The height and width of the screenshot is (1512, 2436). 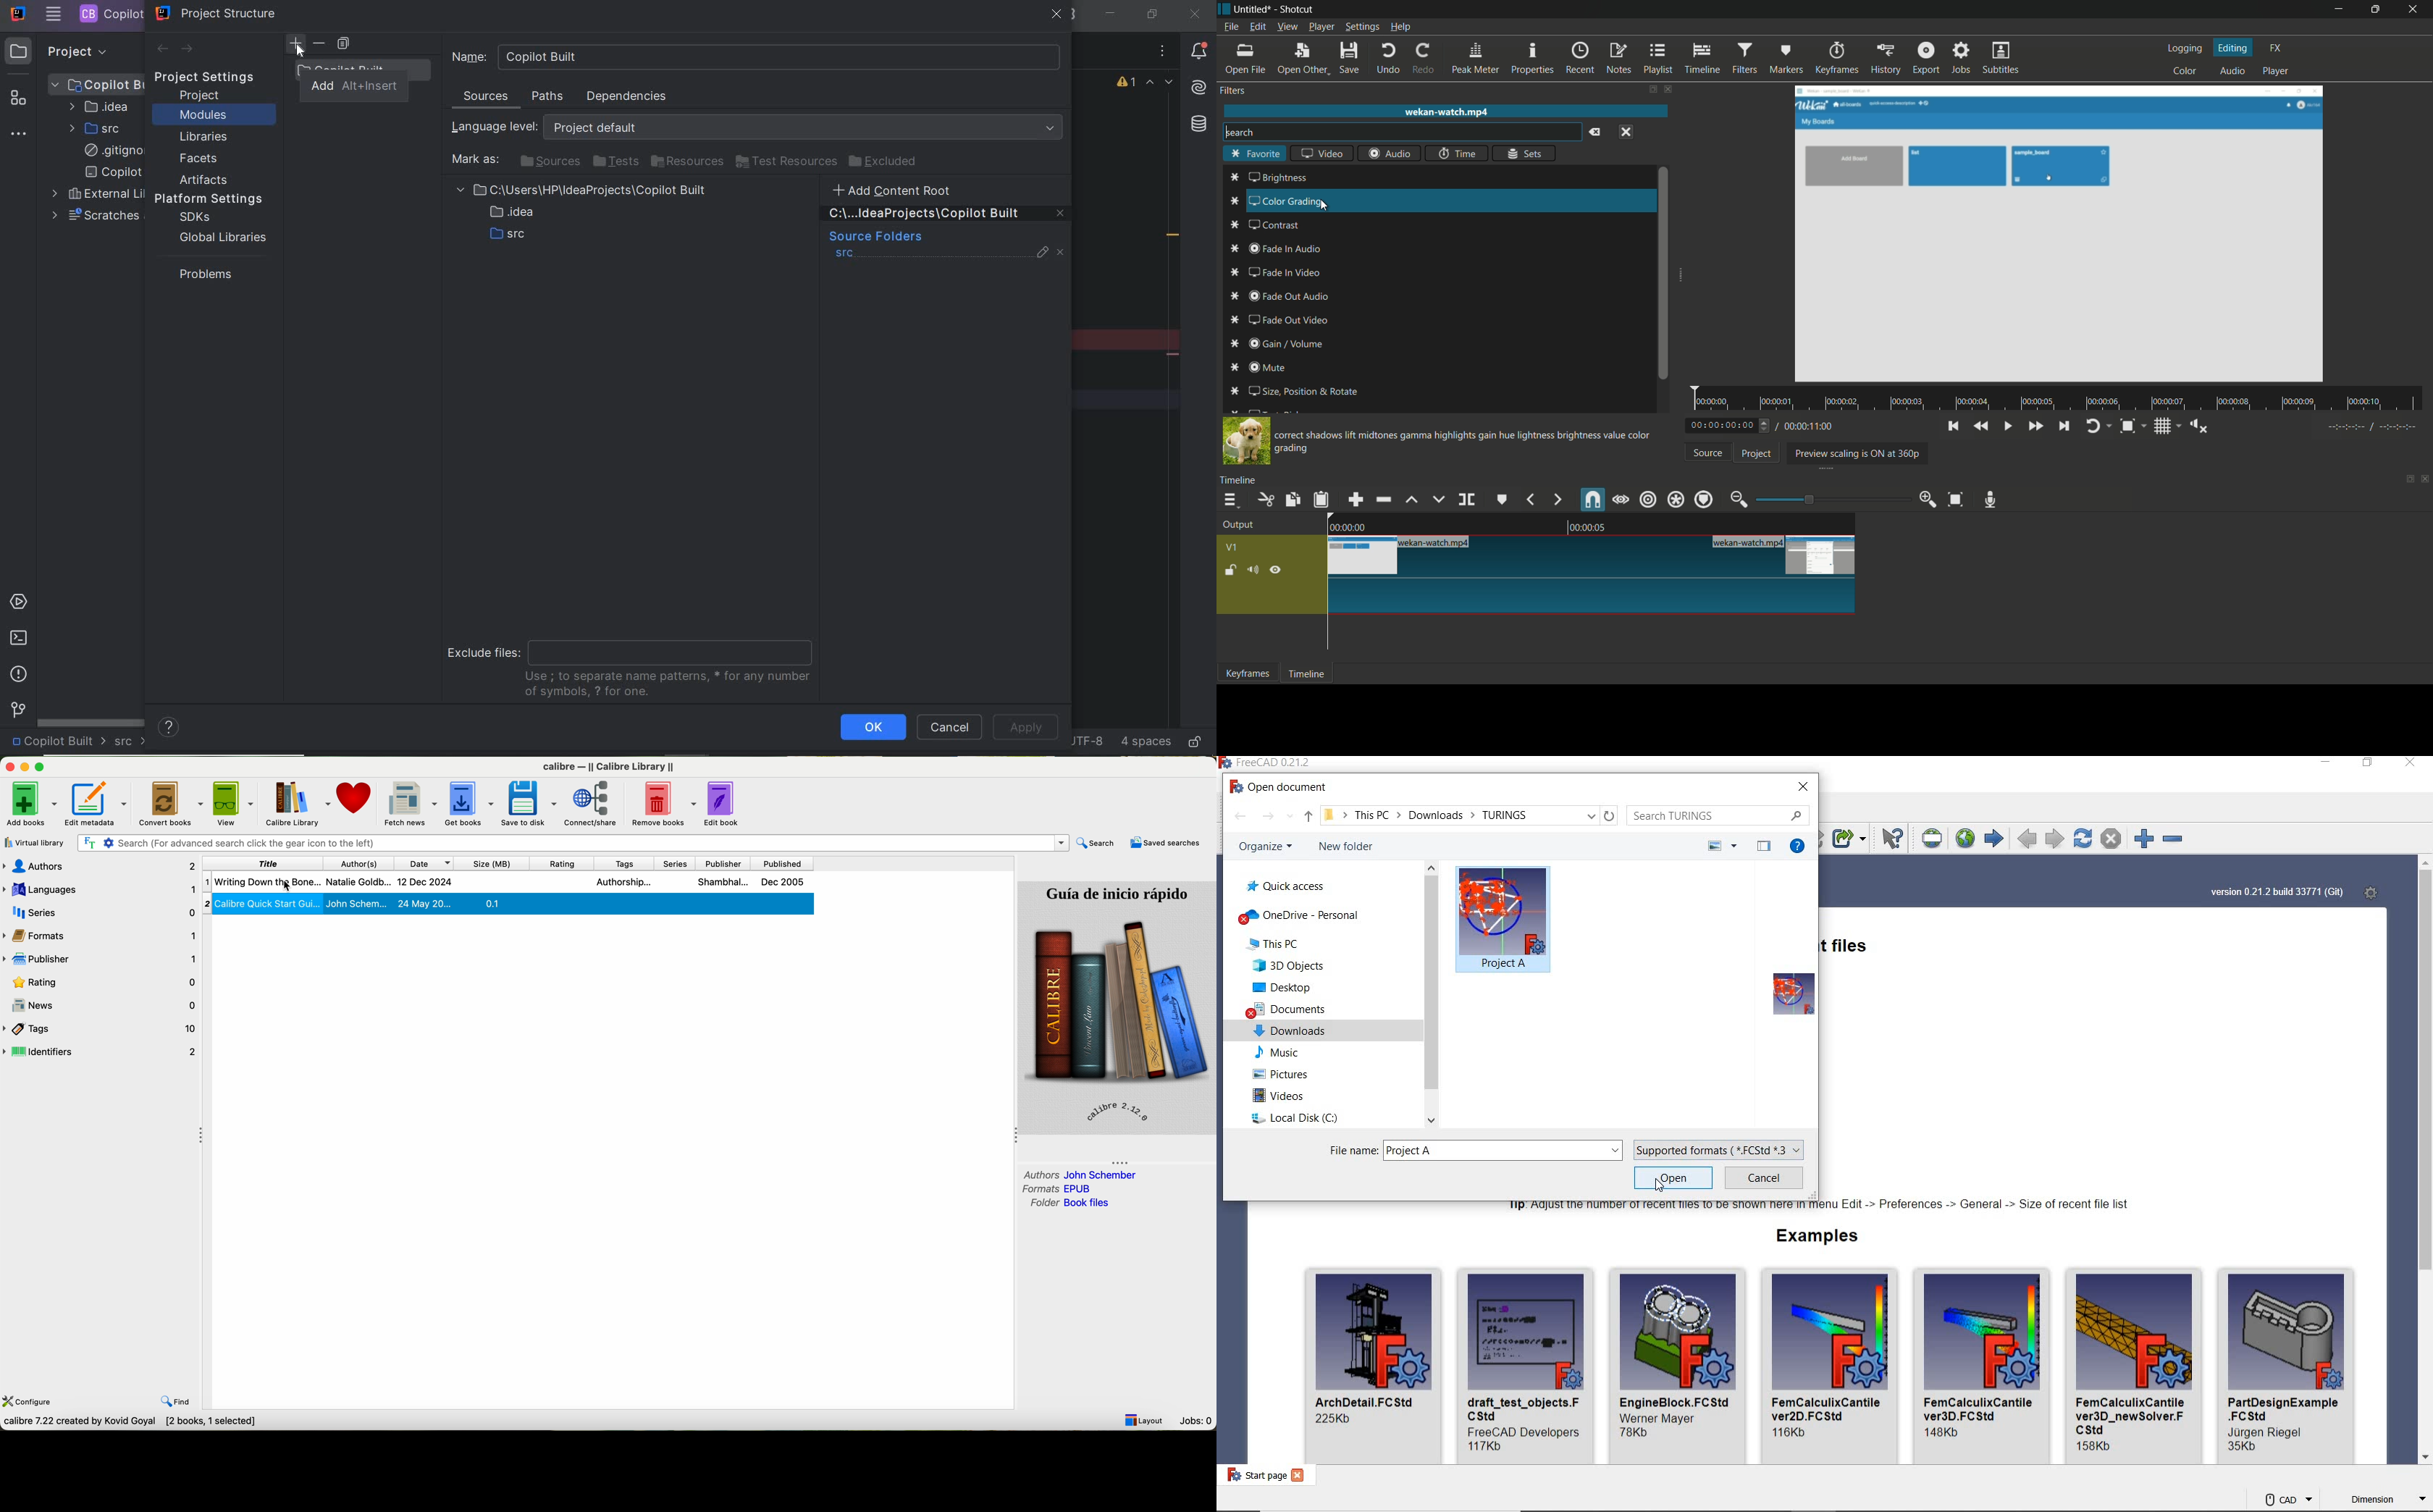 What do you see at coordinates (2132, 1414) in the screenshot?
I see `name` at bounding box center [2132, 1414].